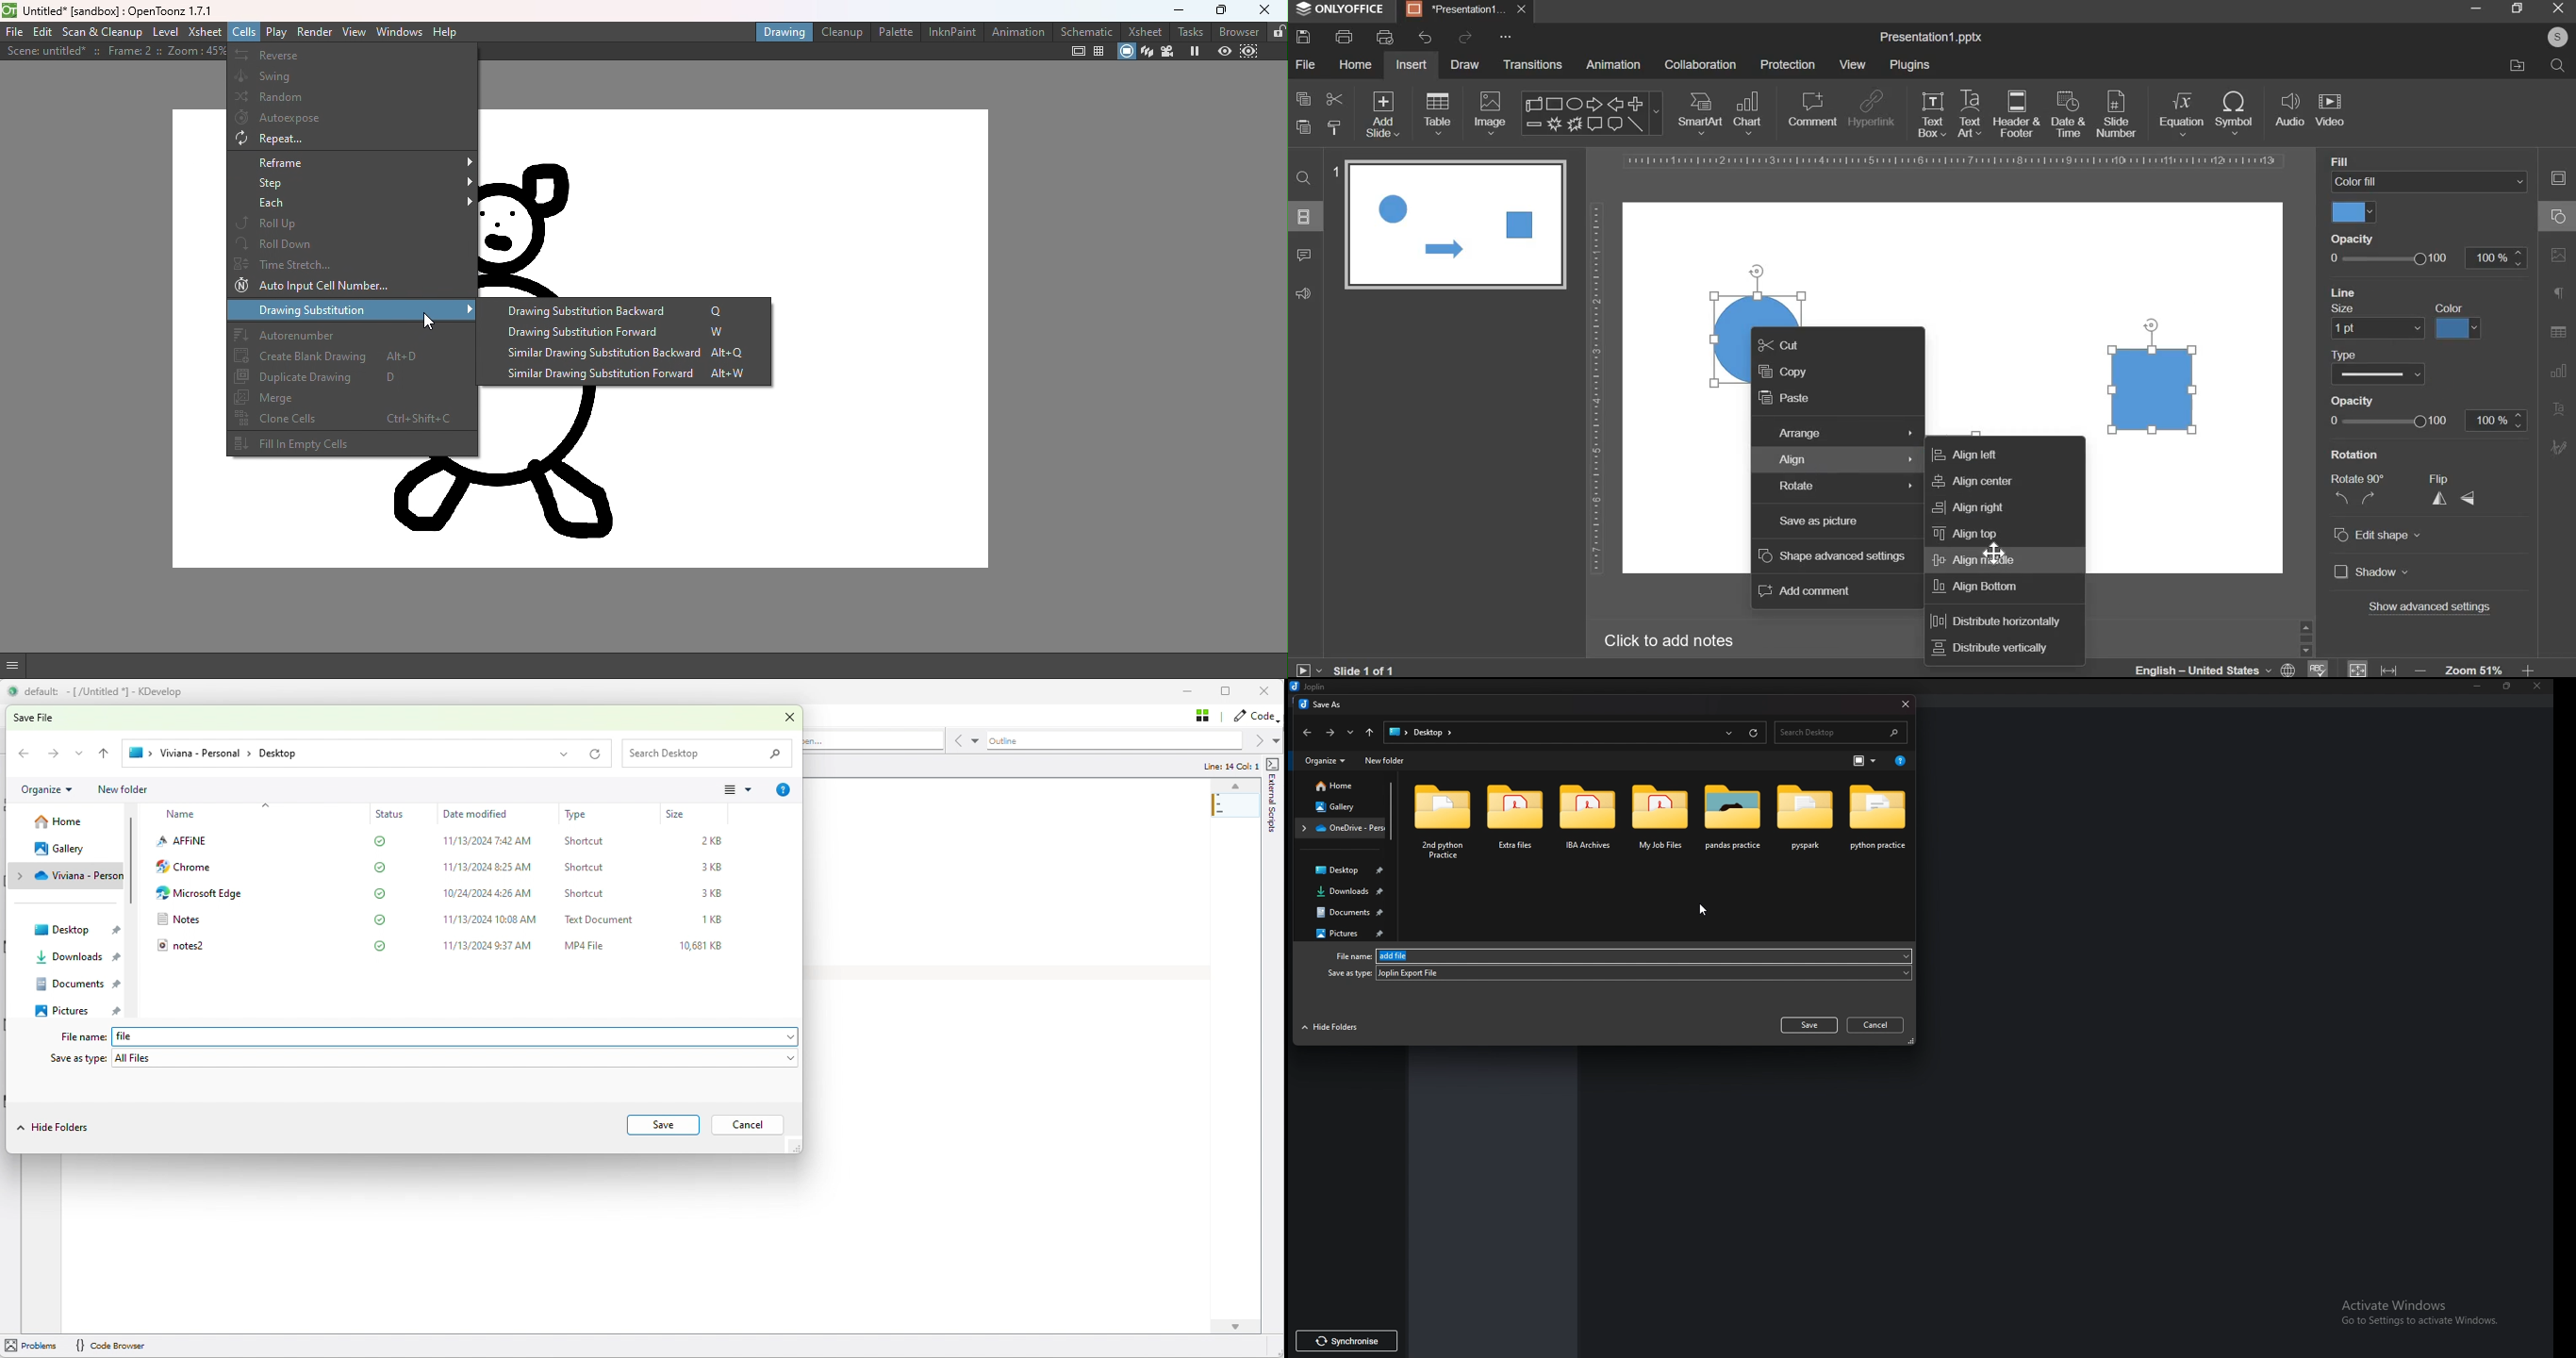  What do you see at coordinates (1344, 37) in the screenshot?
I see `print` at bounding box center [1344, 37].